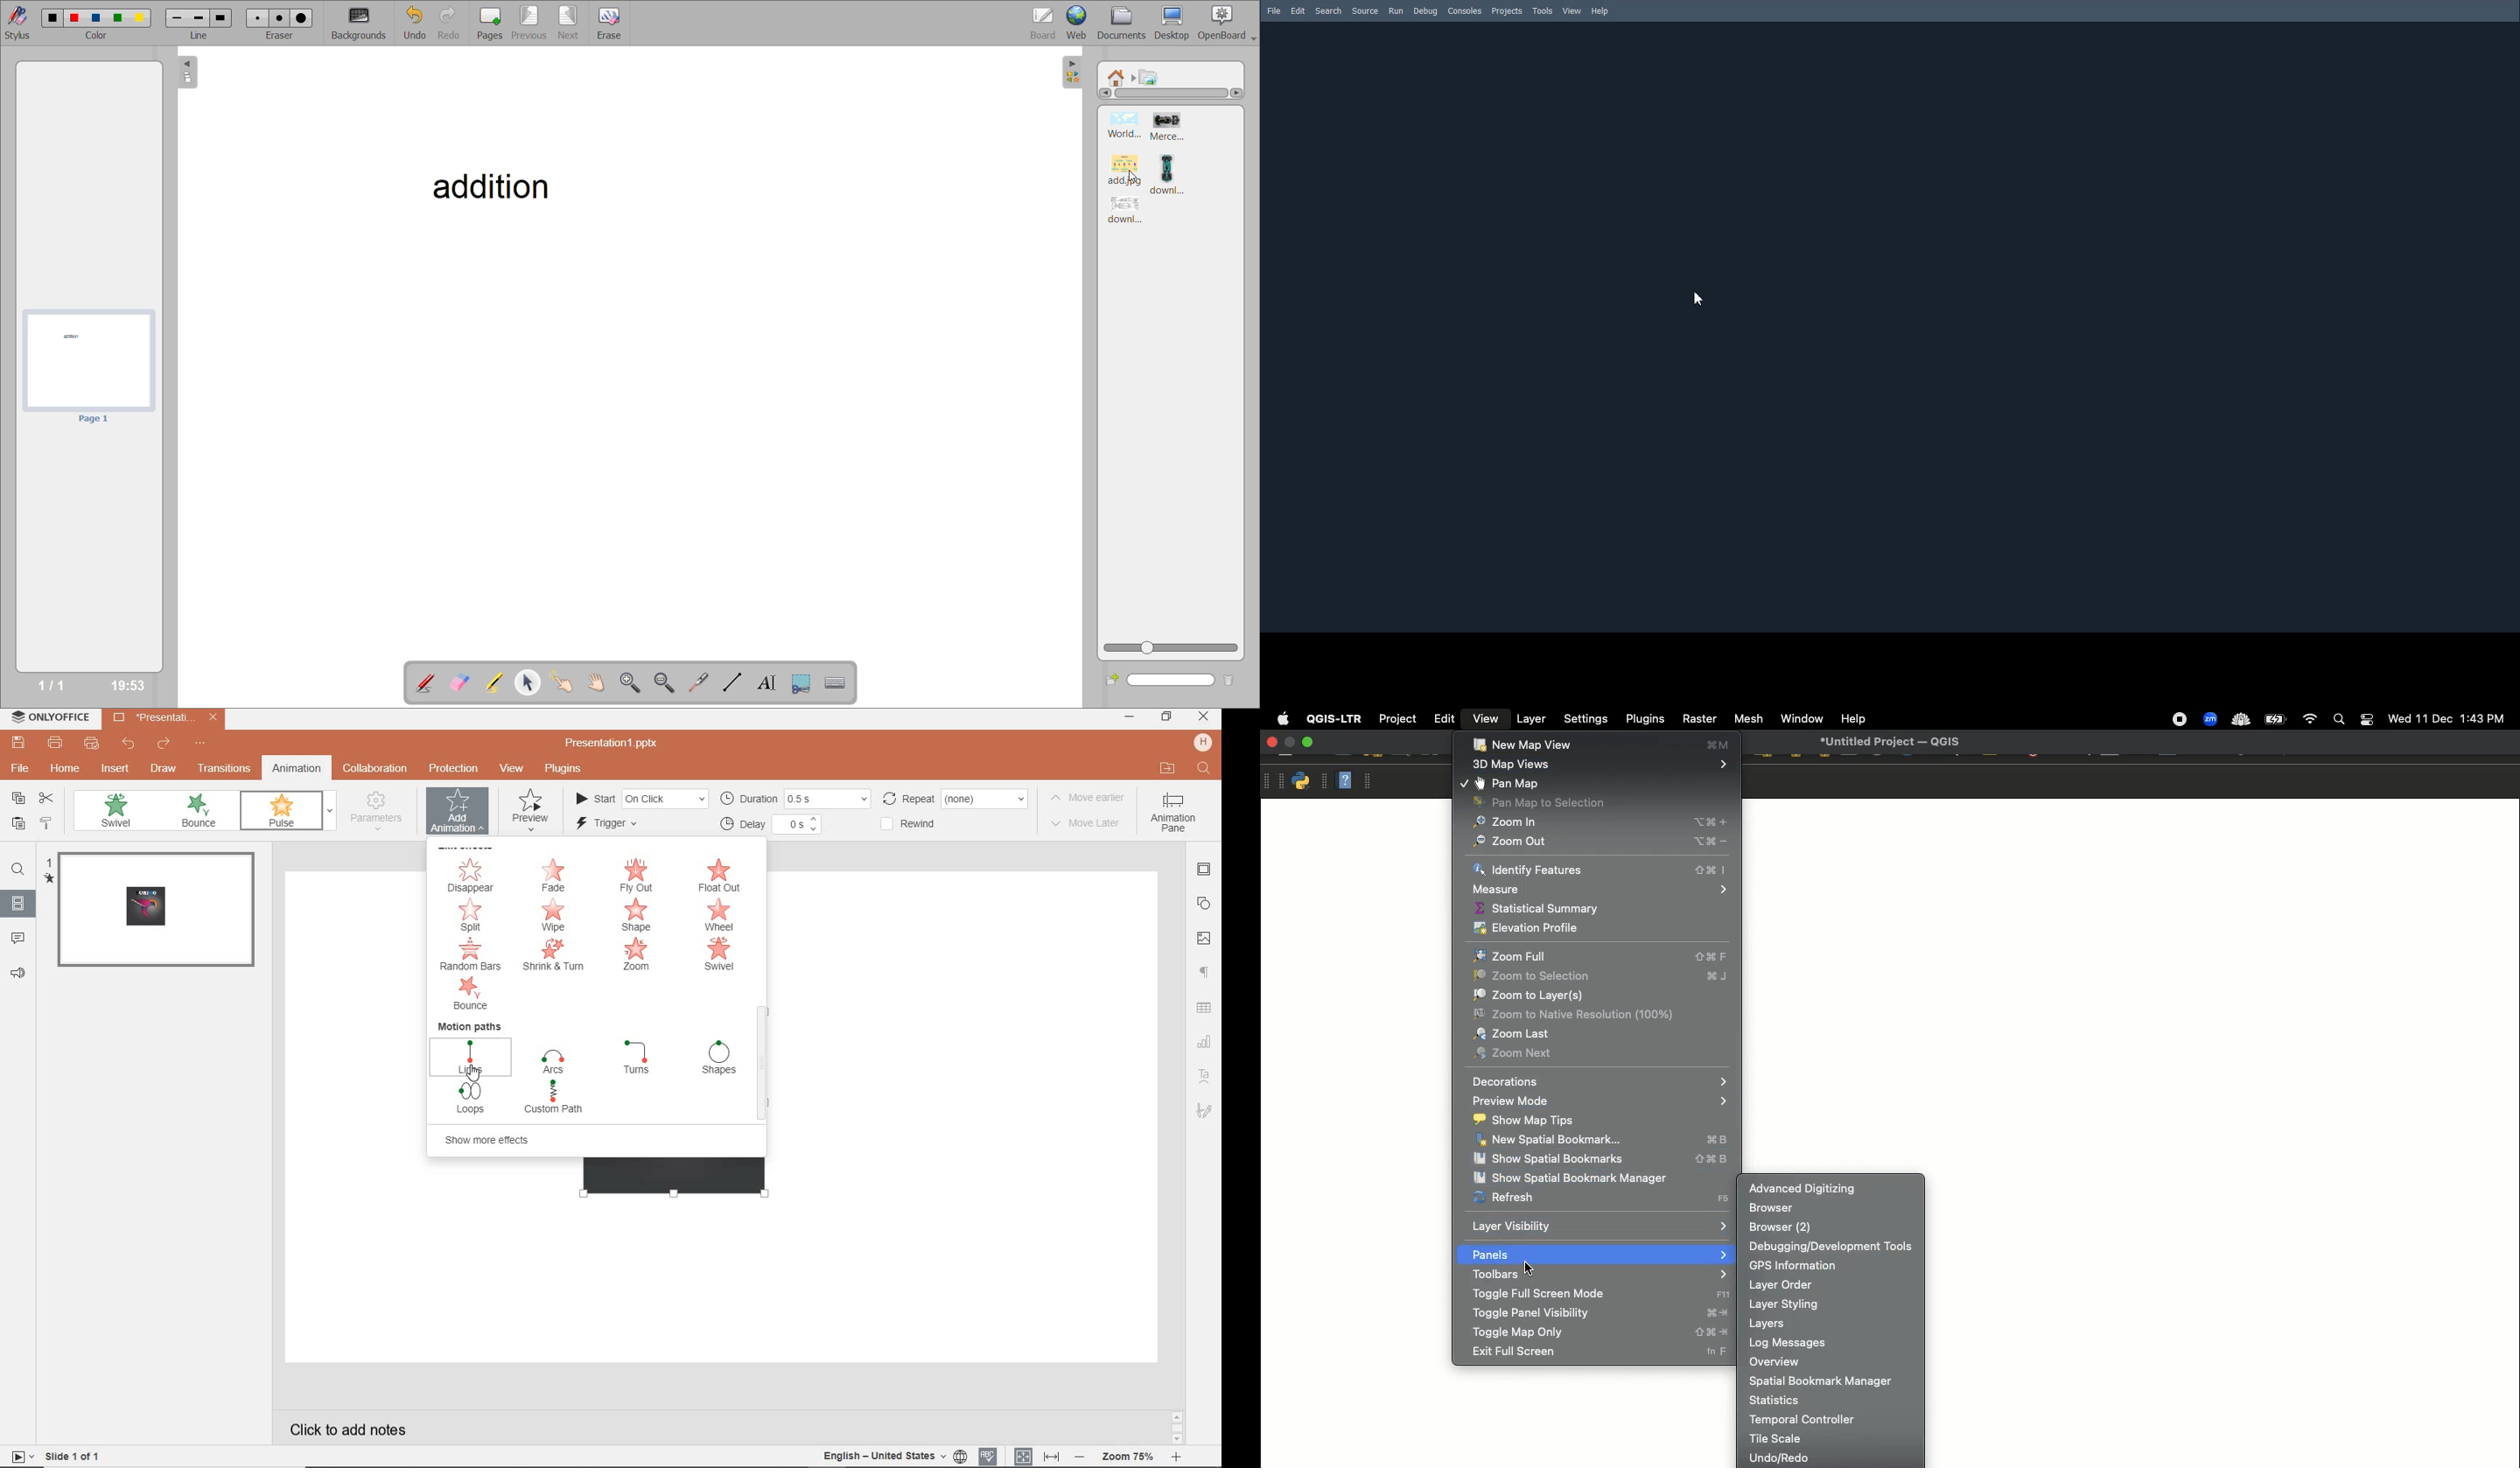 This screenshot has width=2520, height=1484. I want to click on draw, so click(166, 770).